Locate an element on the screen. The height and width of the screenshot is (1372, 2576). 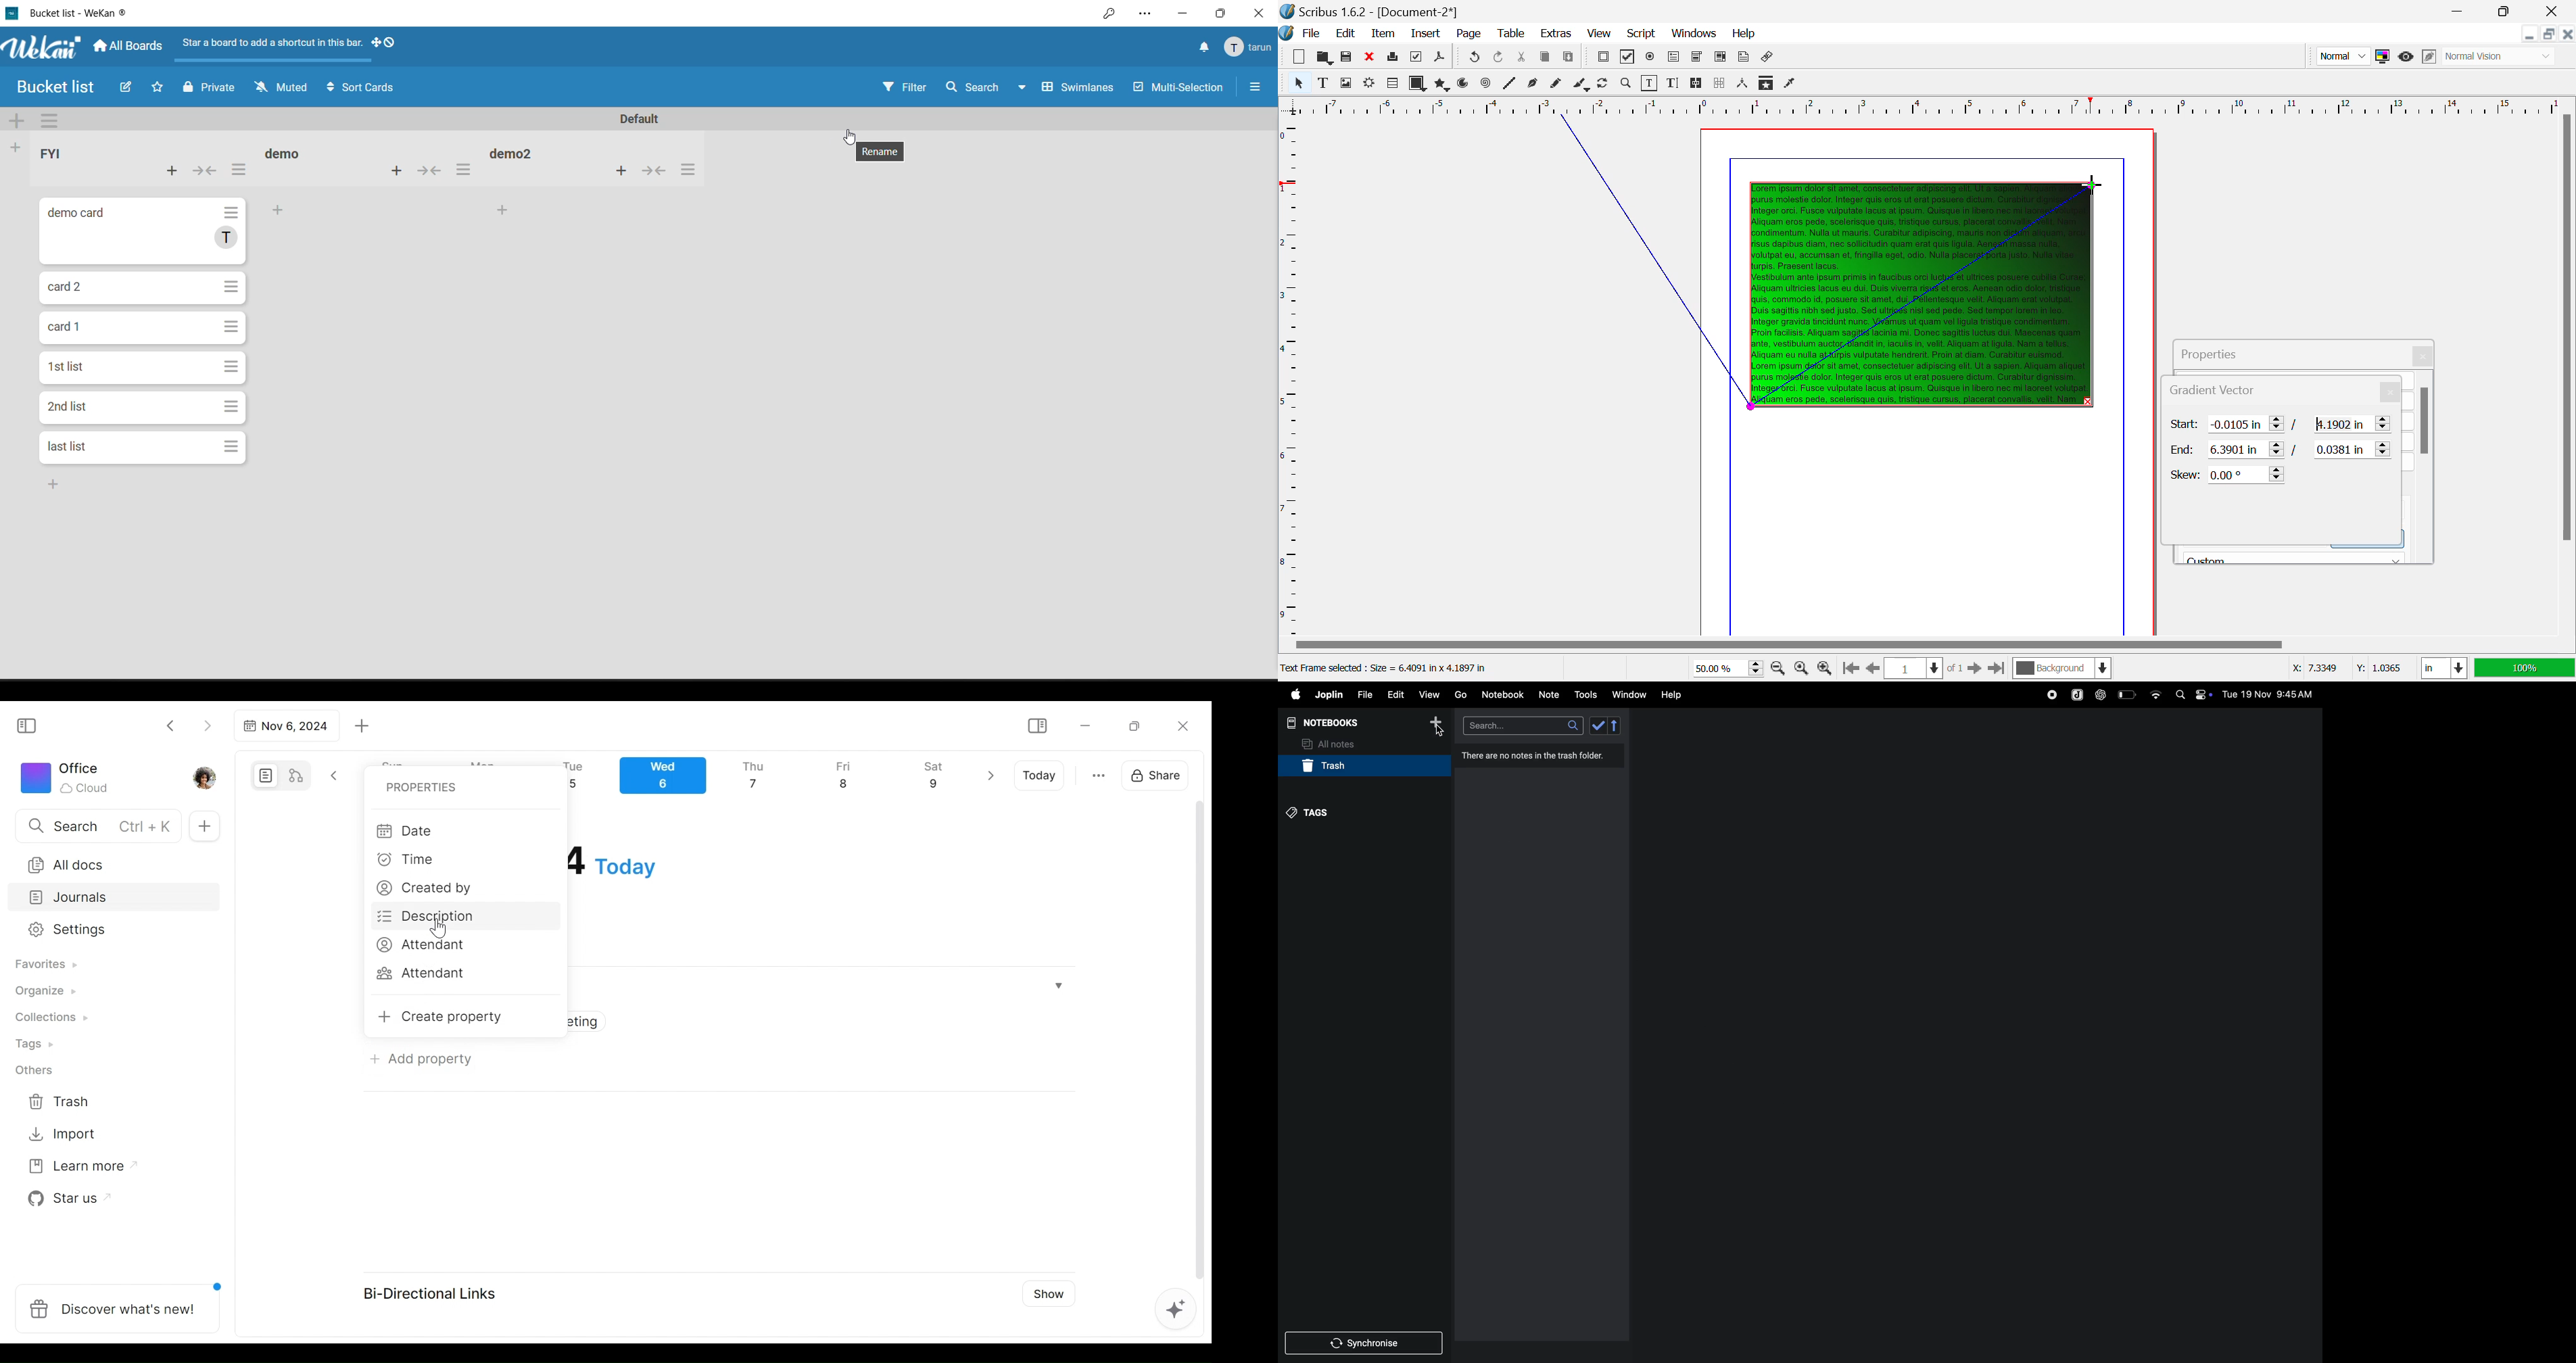
Organize is located at coordinates (44, 992).